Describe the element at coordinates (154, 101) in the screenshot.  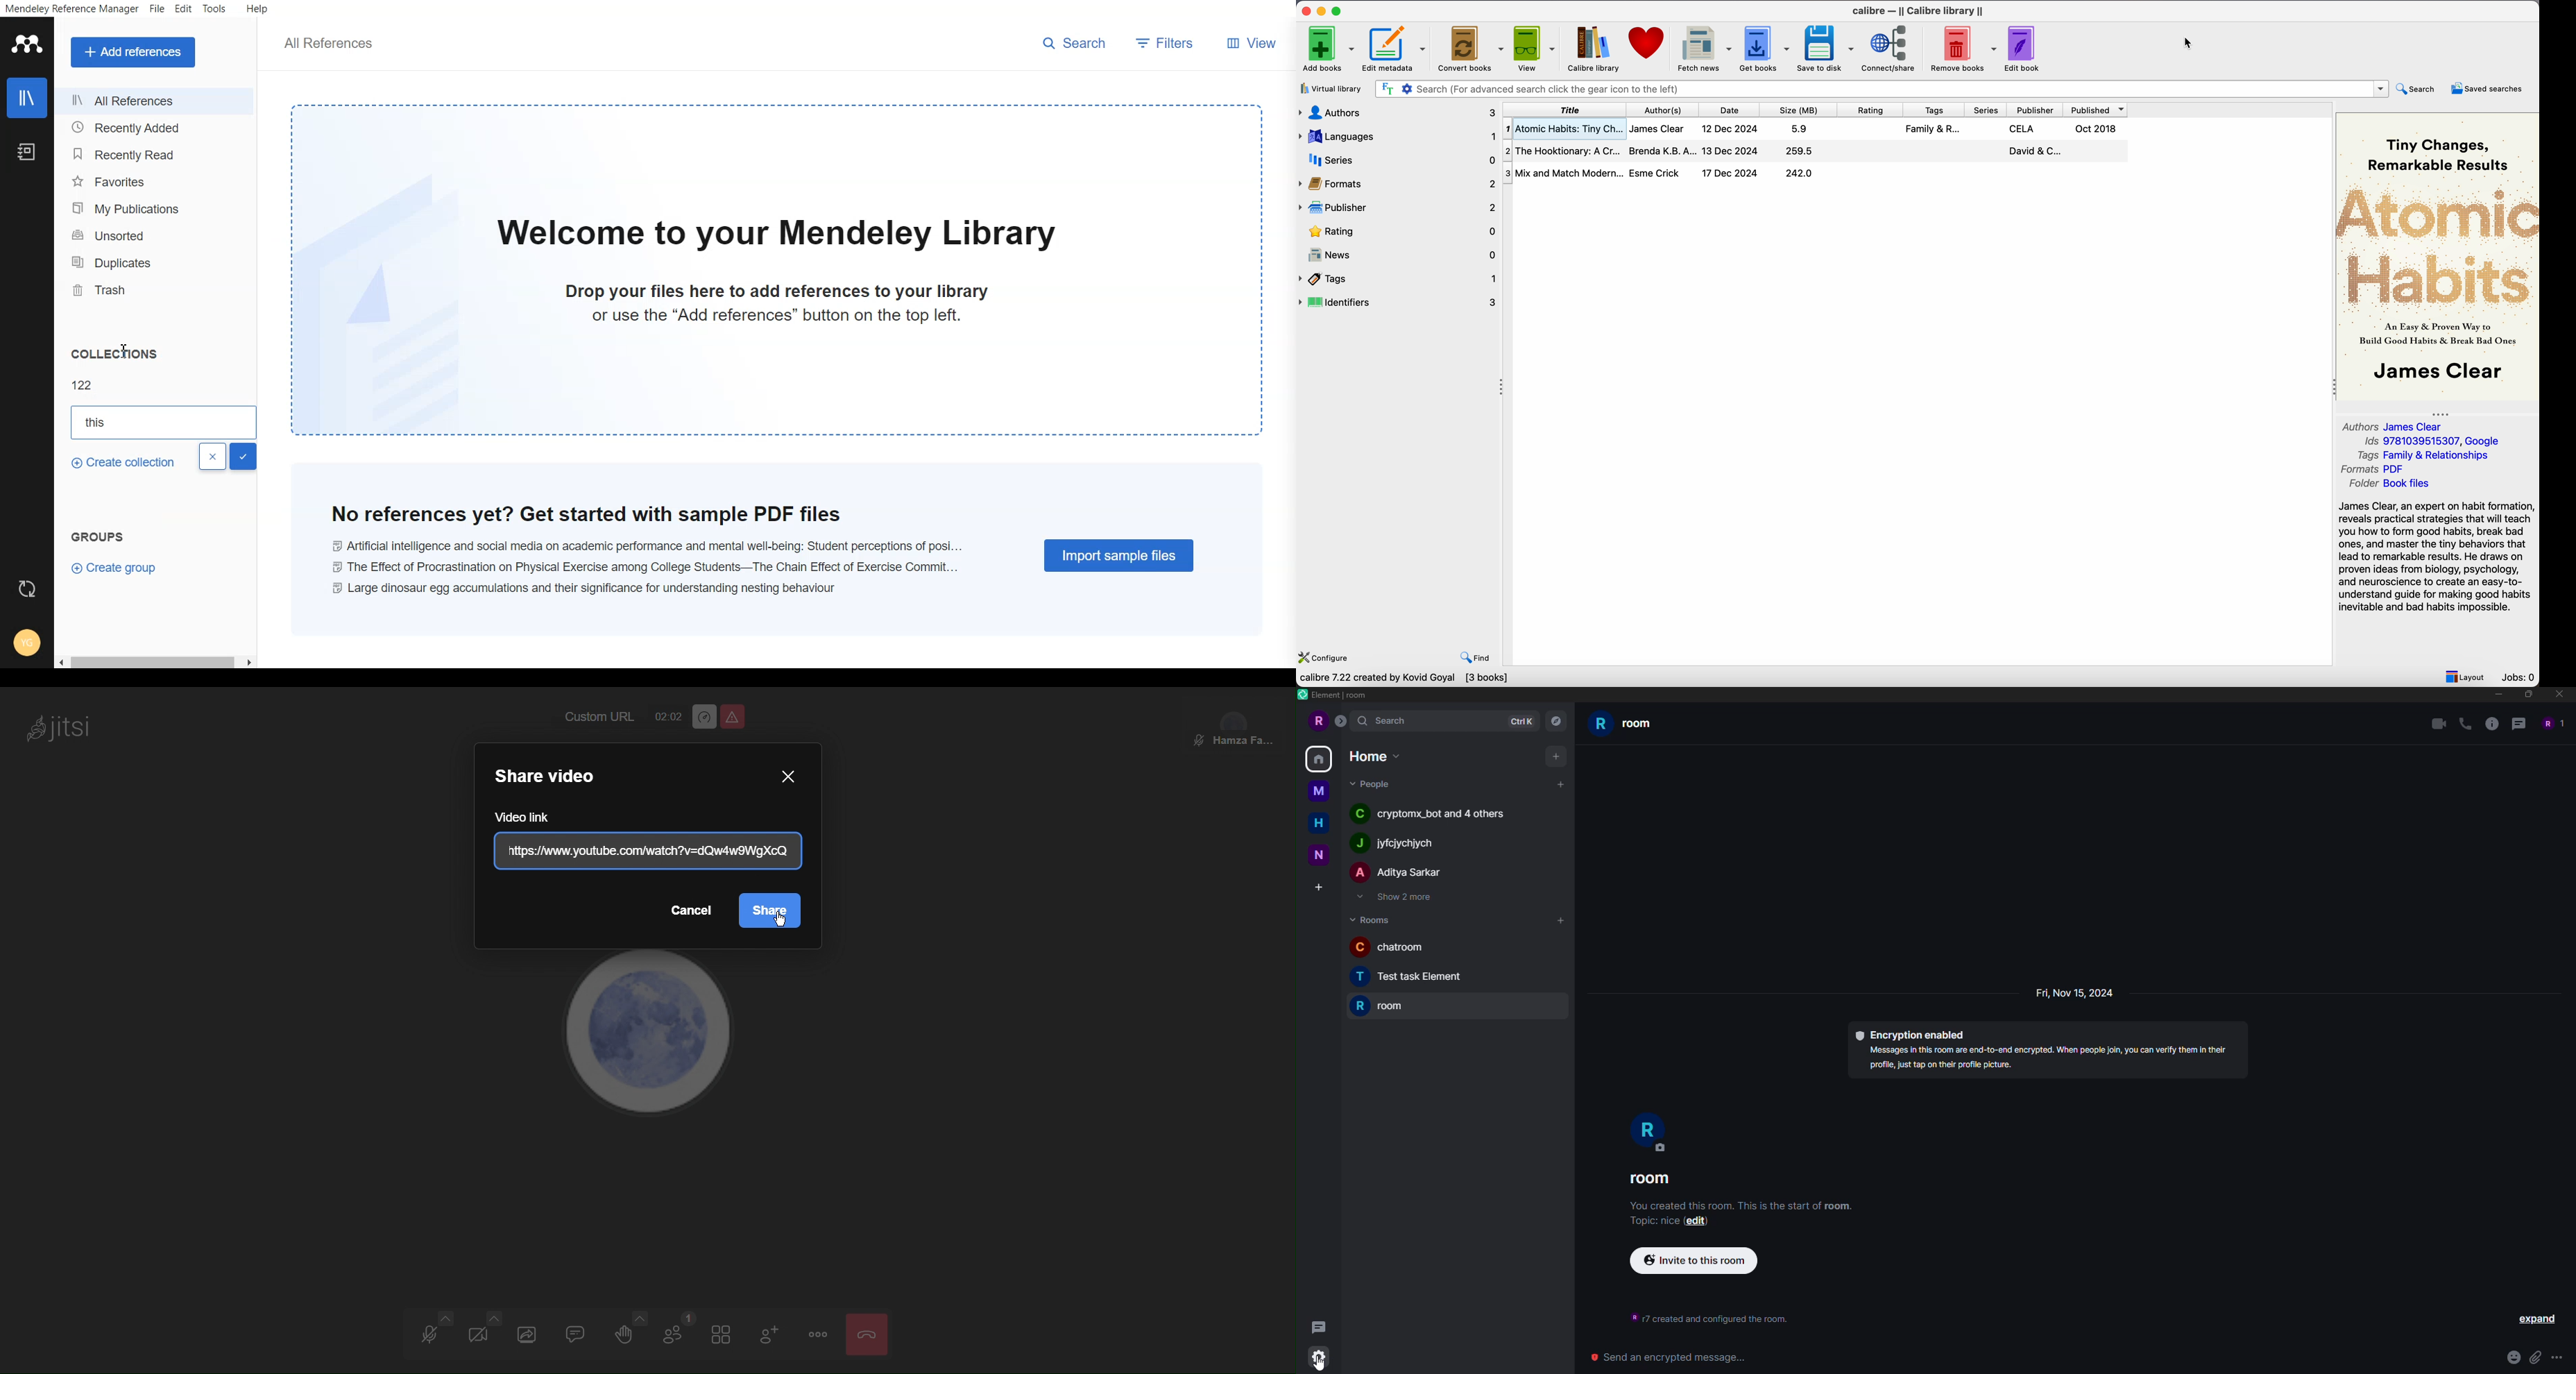
I see `All references` at that location.